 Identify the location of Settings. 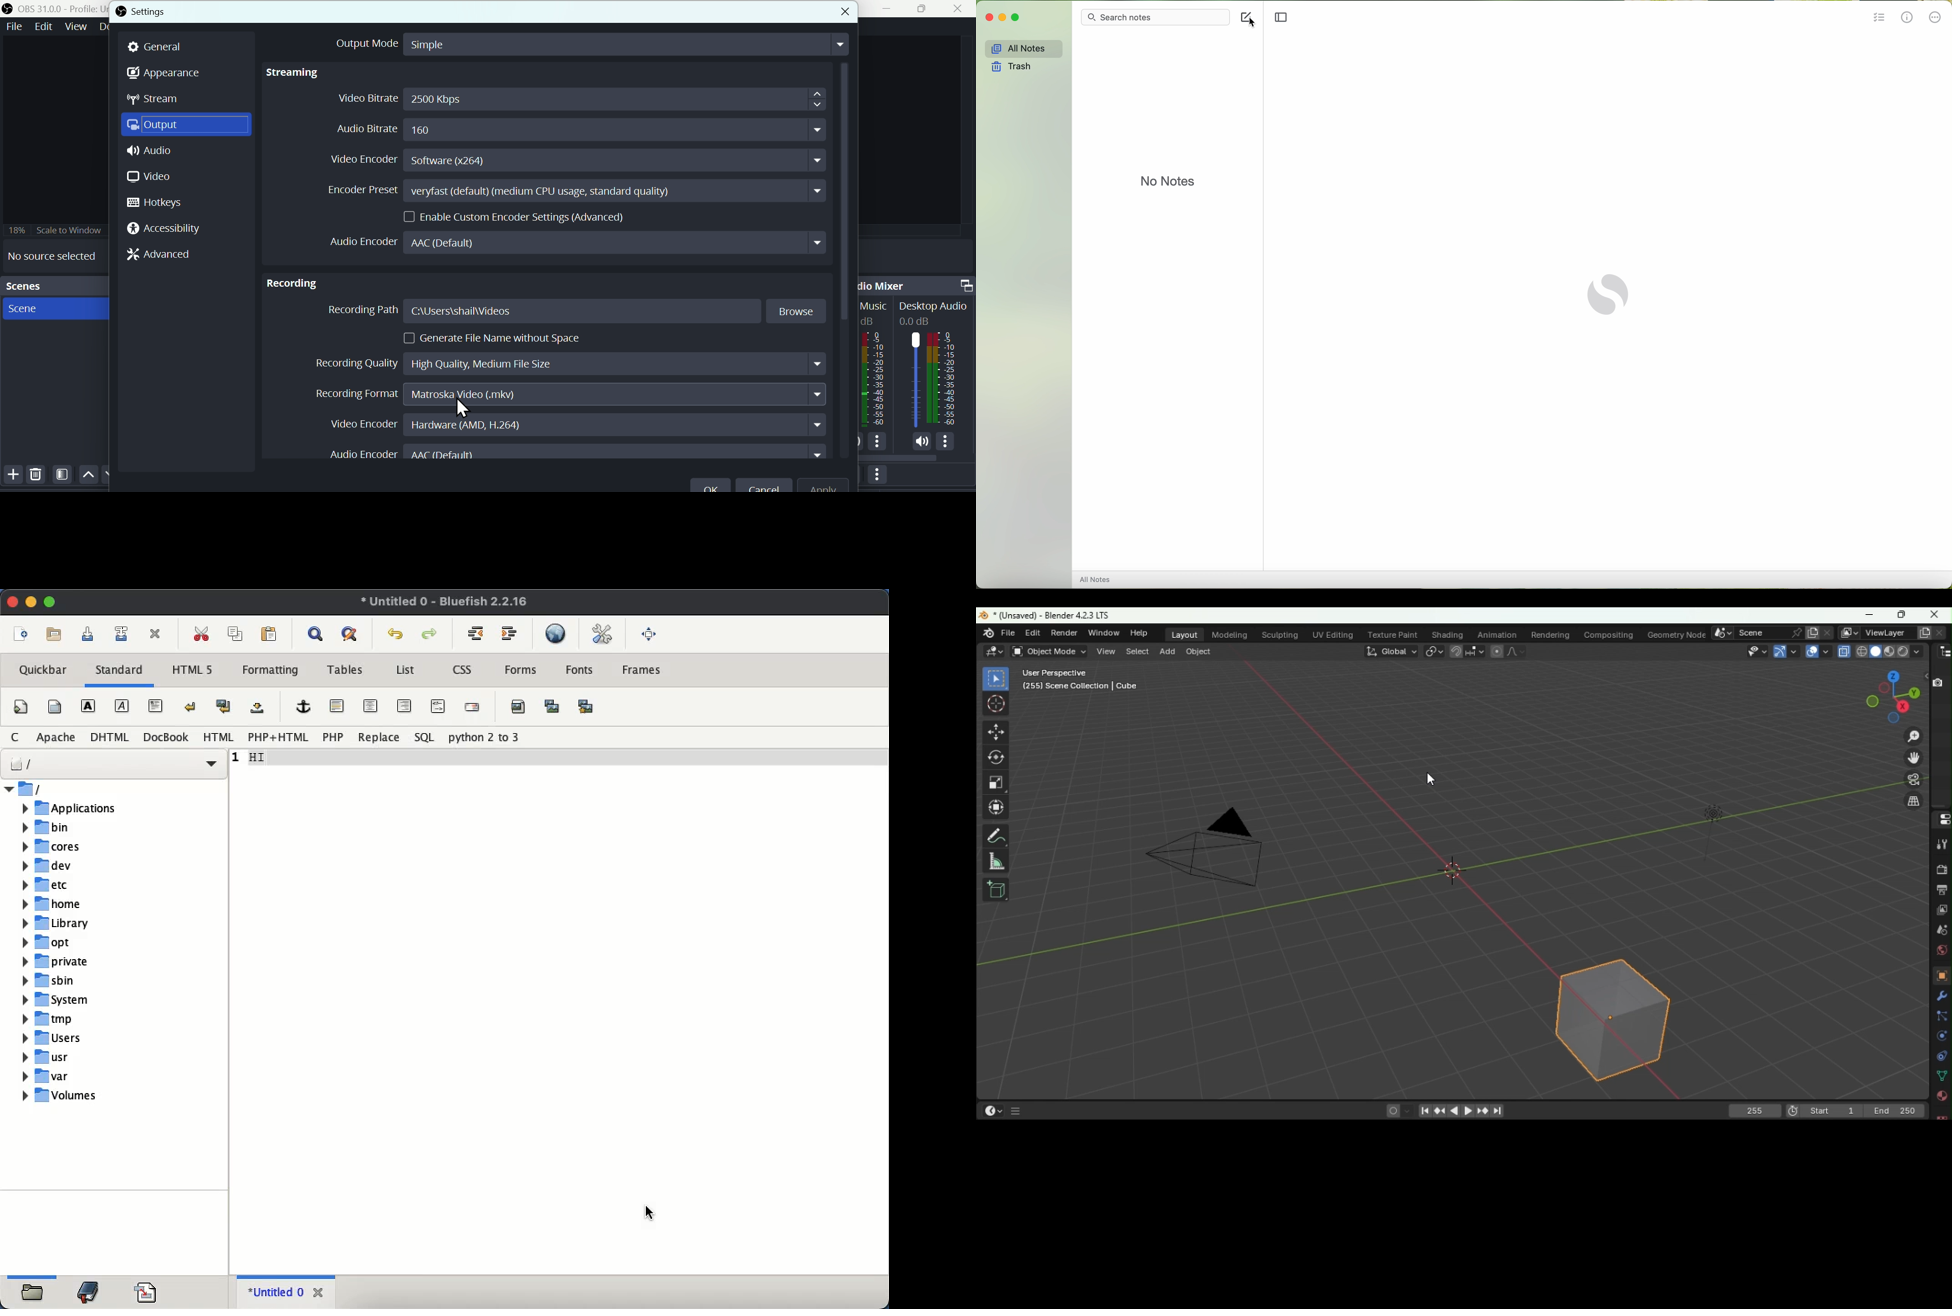
(143, 10).